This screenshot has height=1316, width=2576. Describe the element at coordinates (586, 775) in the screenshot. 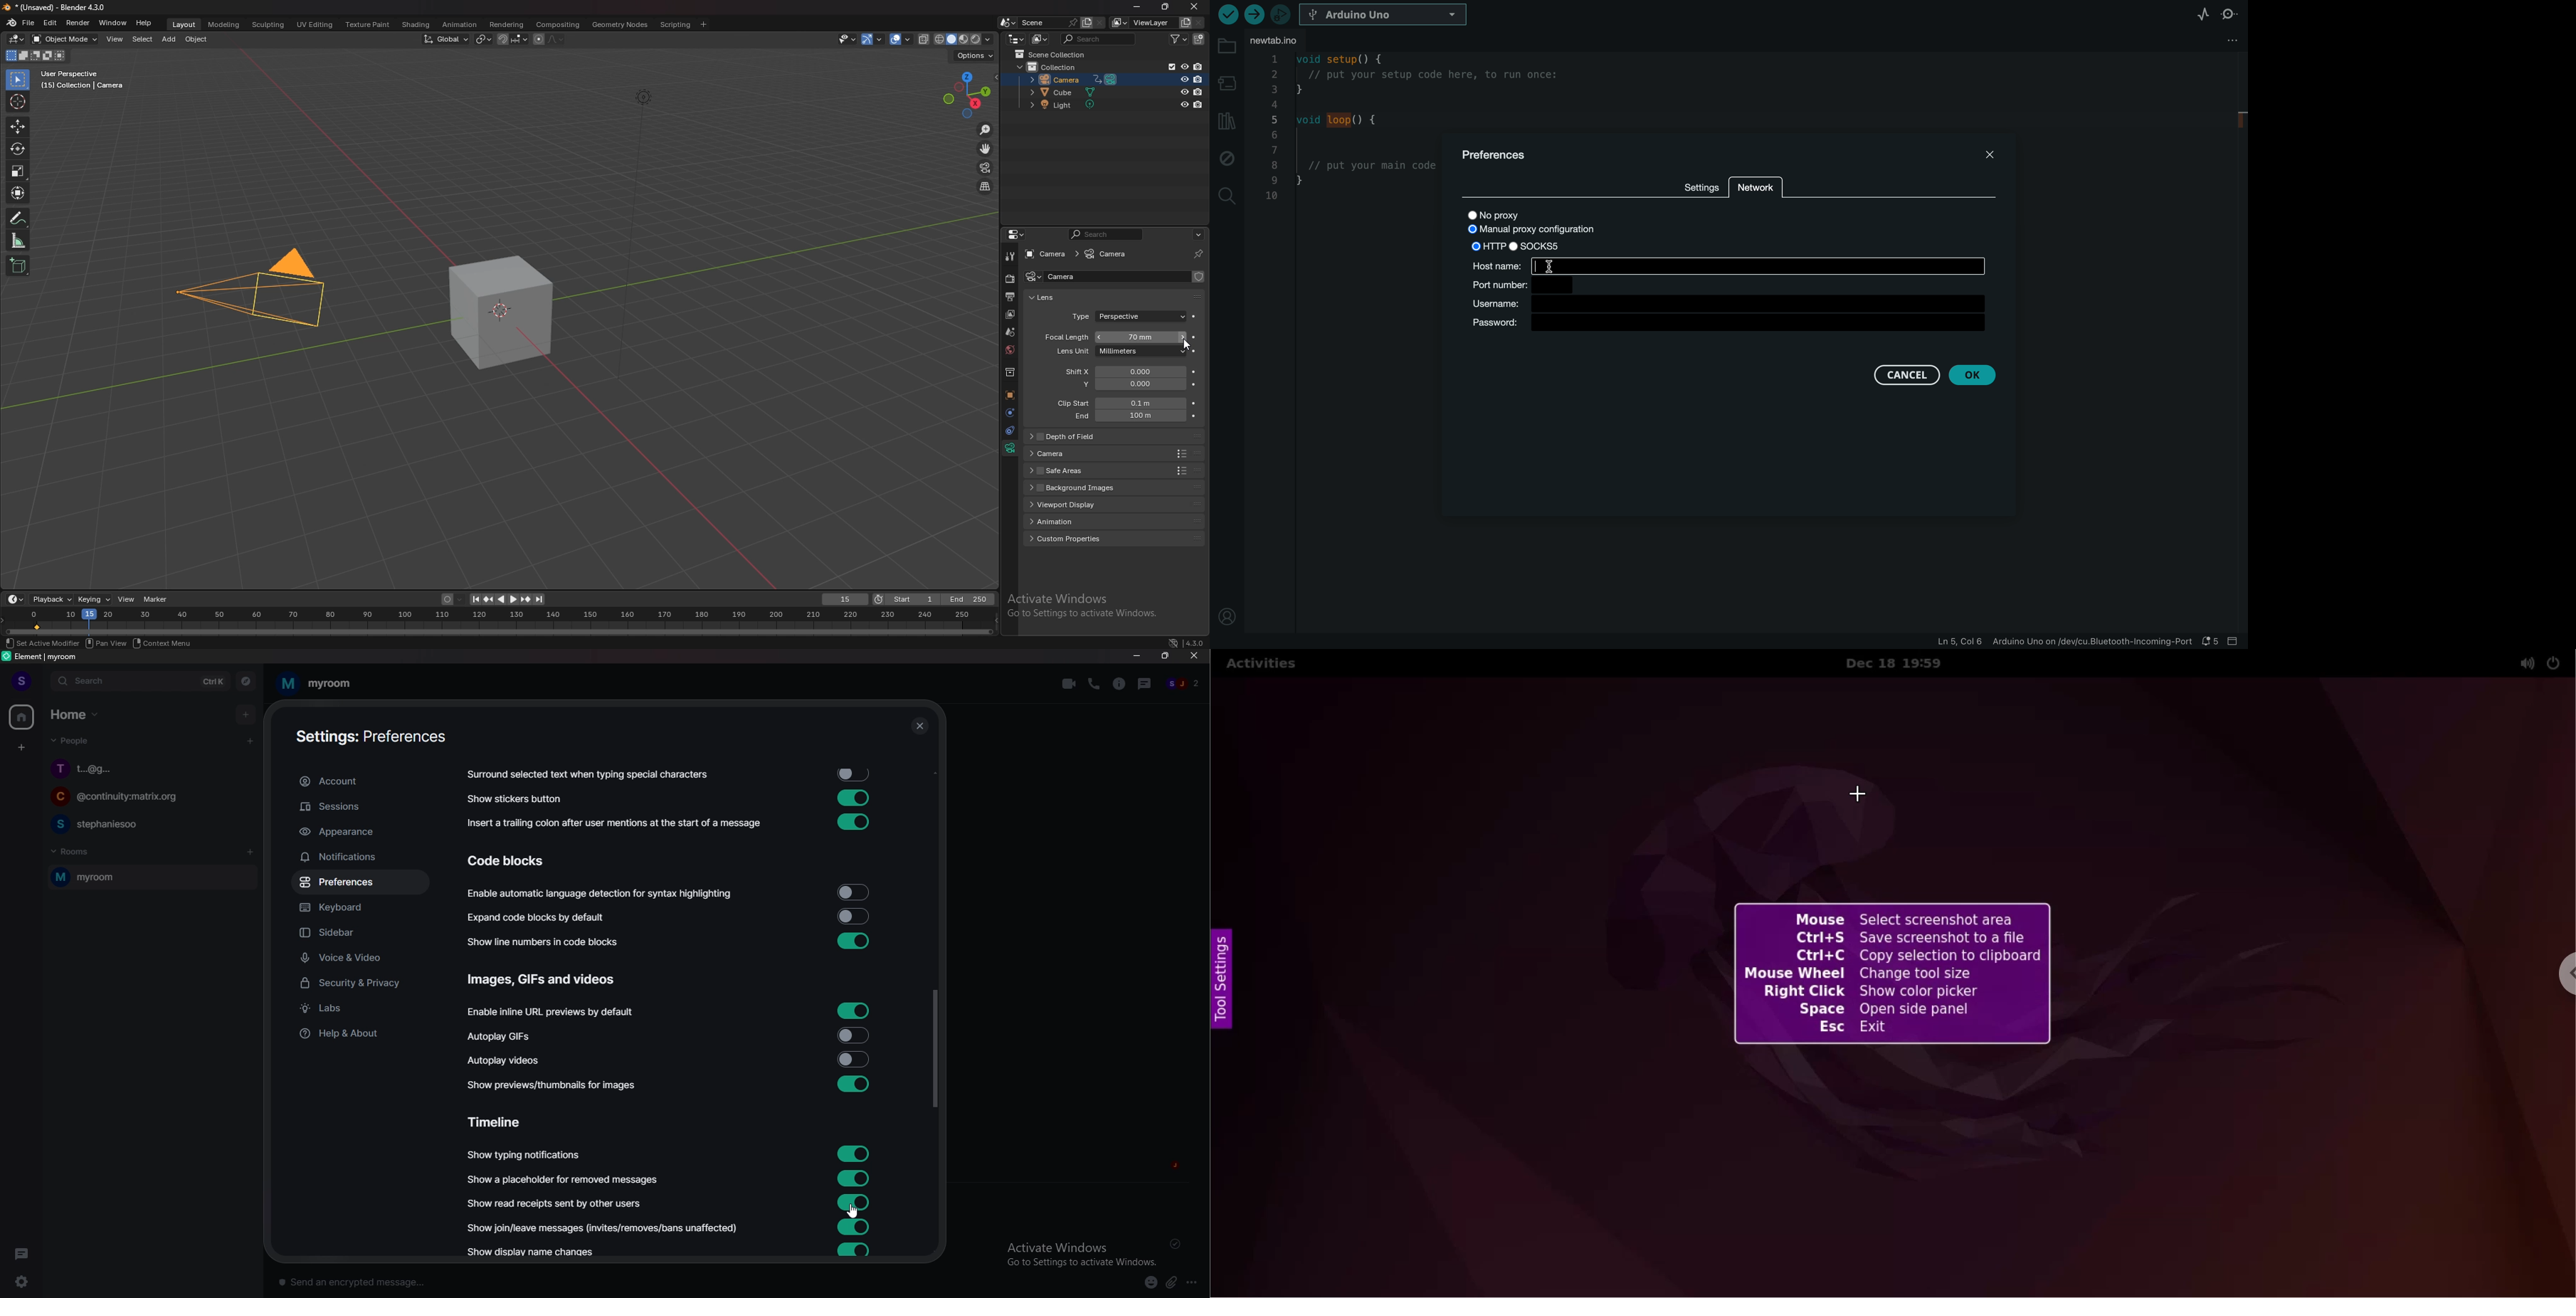

I see `surround selected text when typing special characters` at that location.